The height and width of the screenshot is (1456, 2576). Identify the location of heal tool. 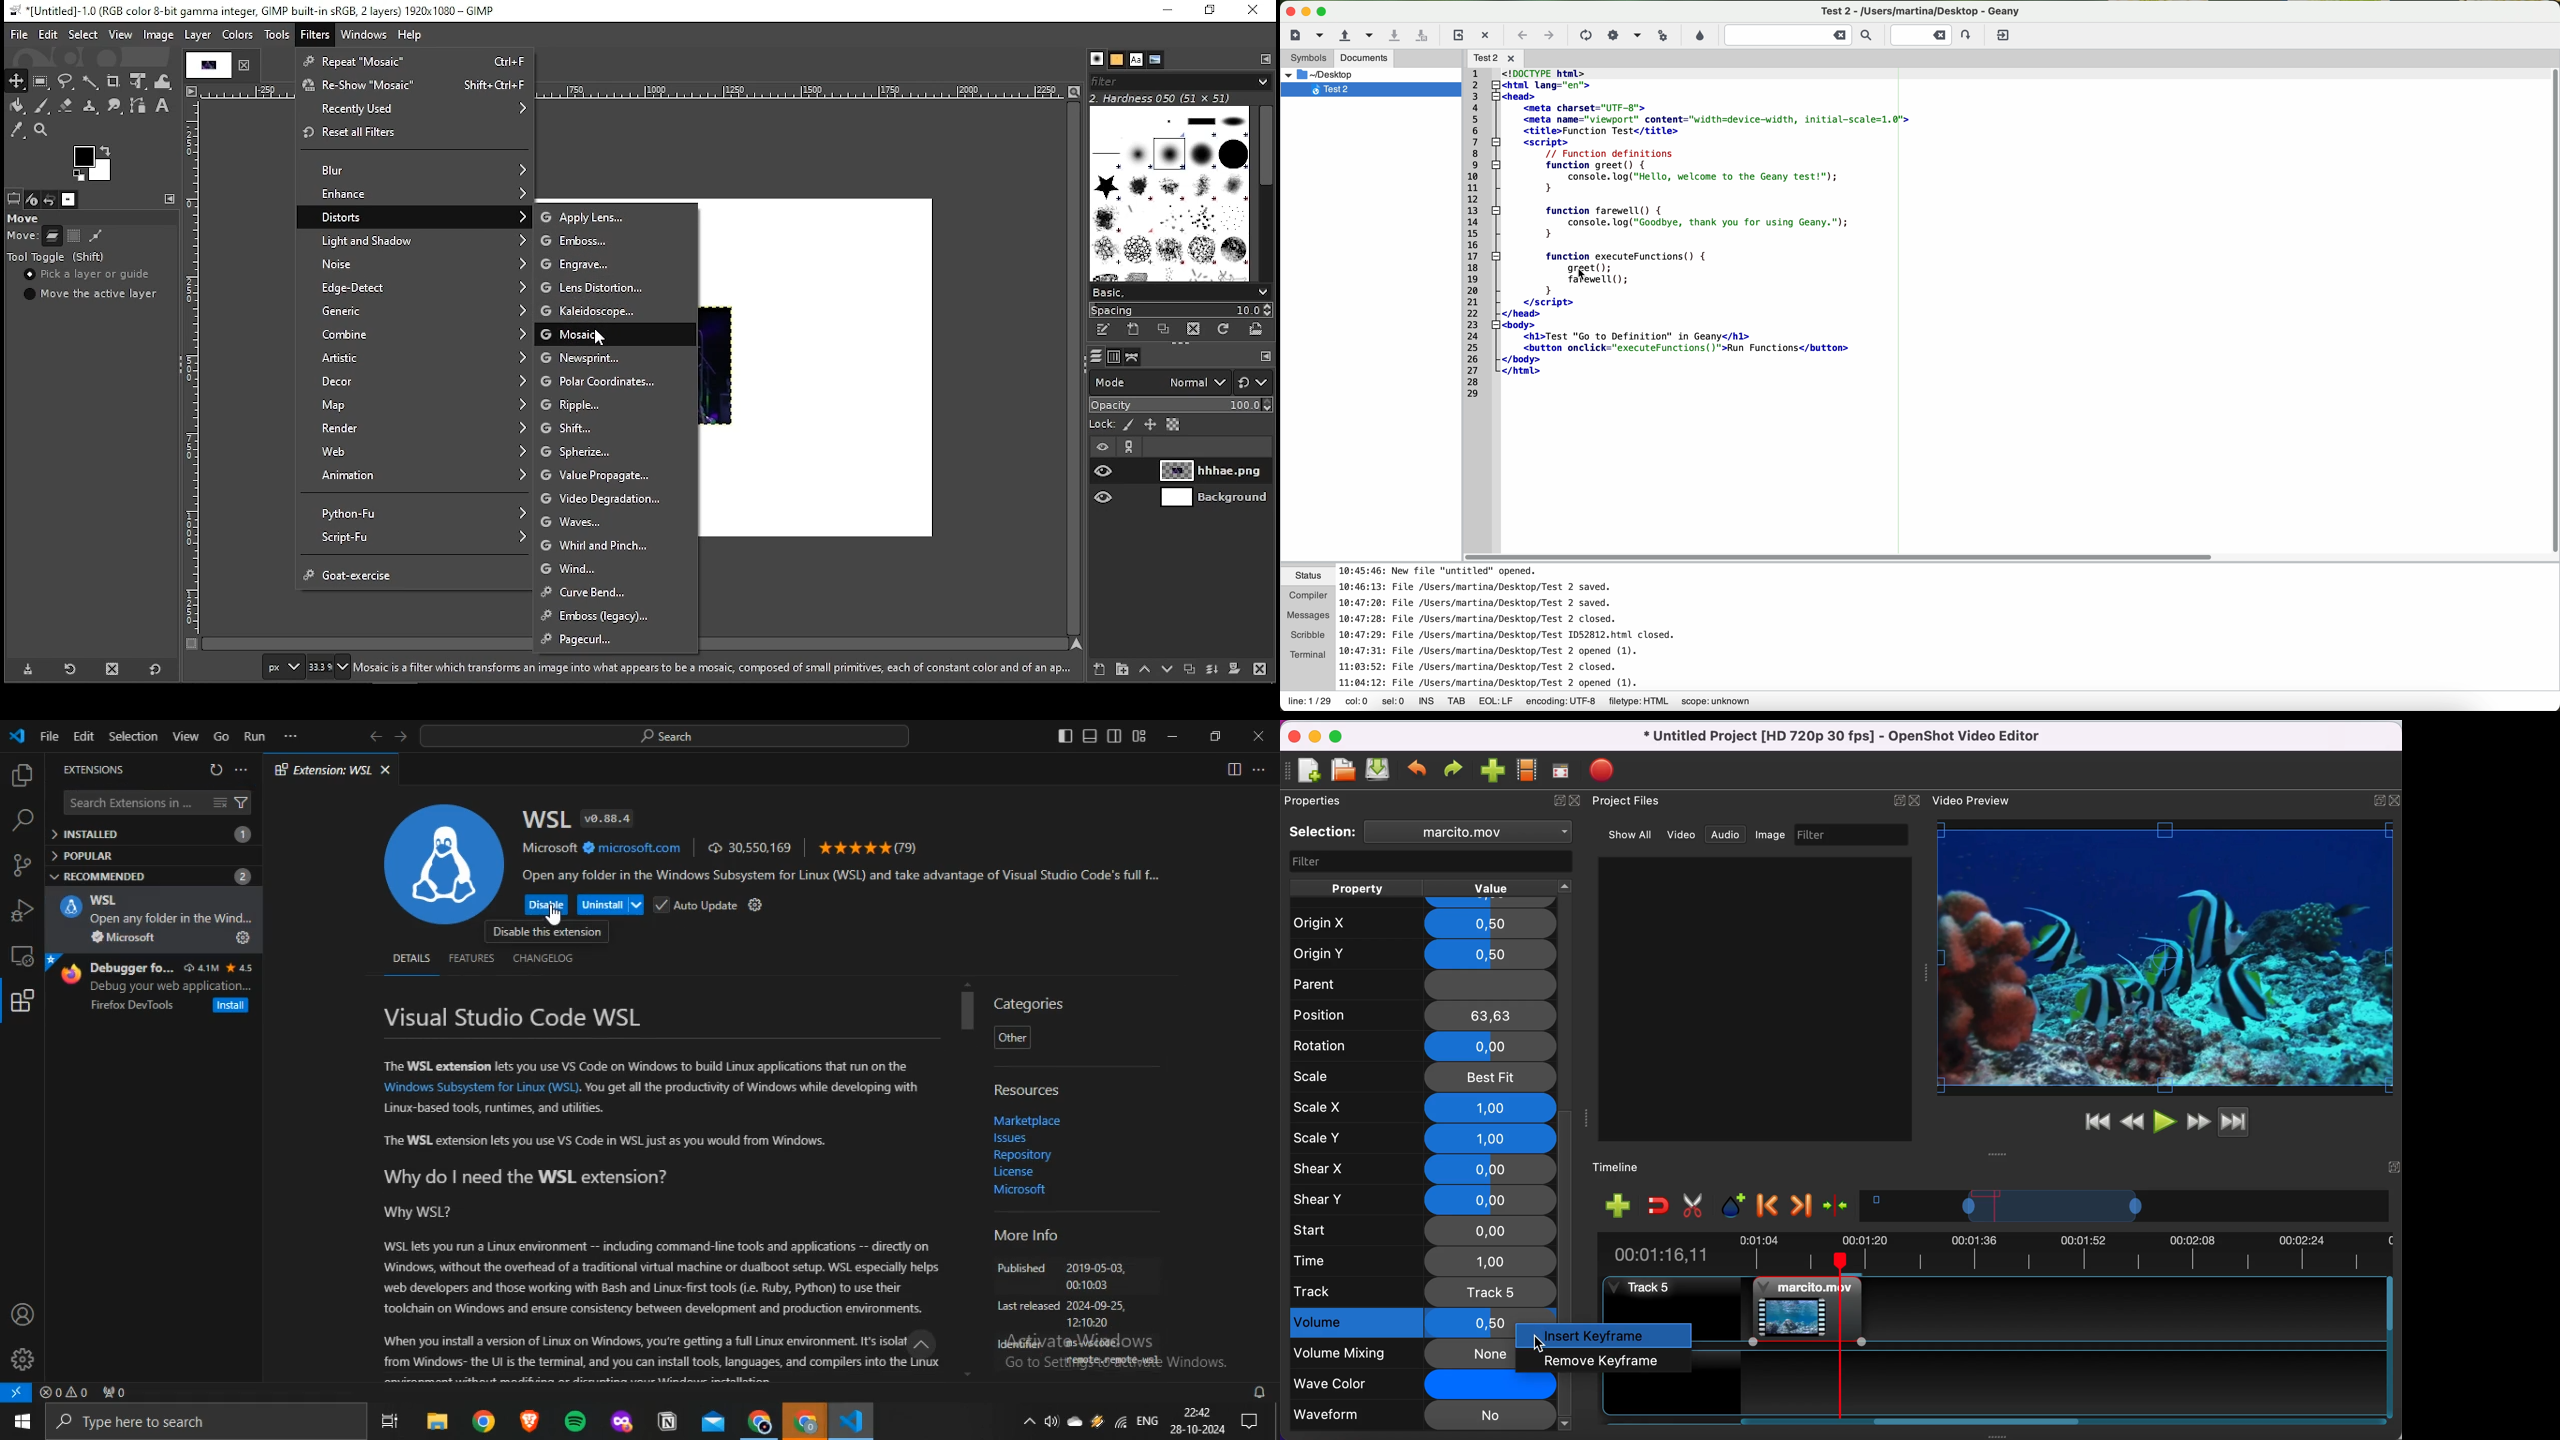
(92, 107).